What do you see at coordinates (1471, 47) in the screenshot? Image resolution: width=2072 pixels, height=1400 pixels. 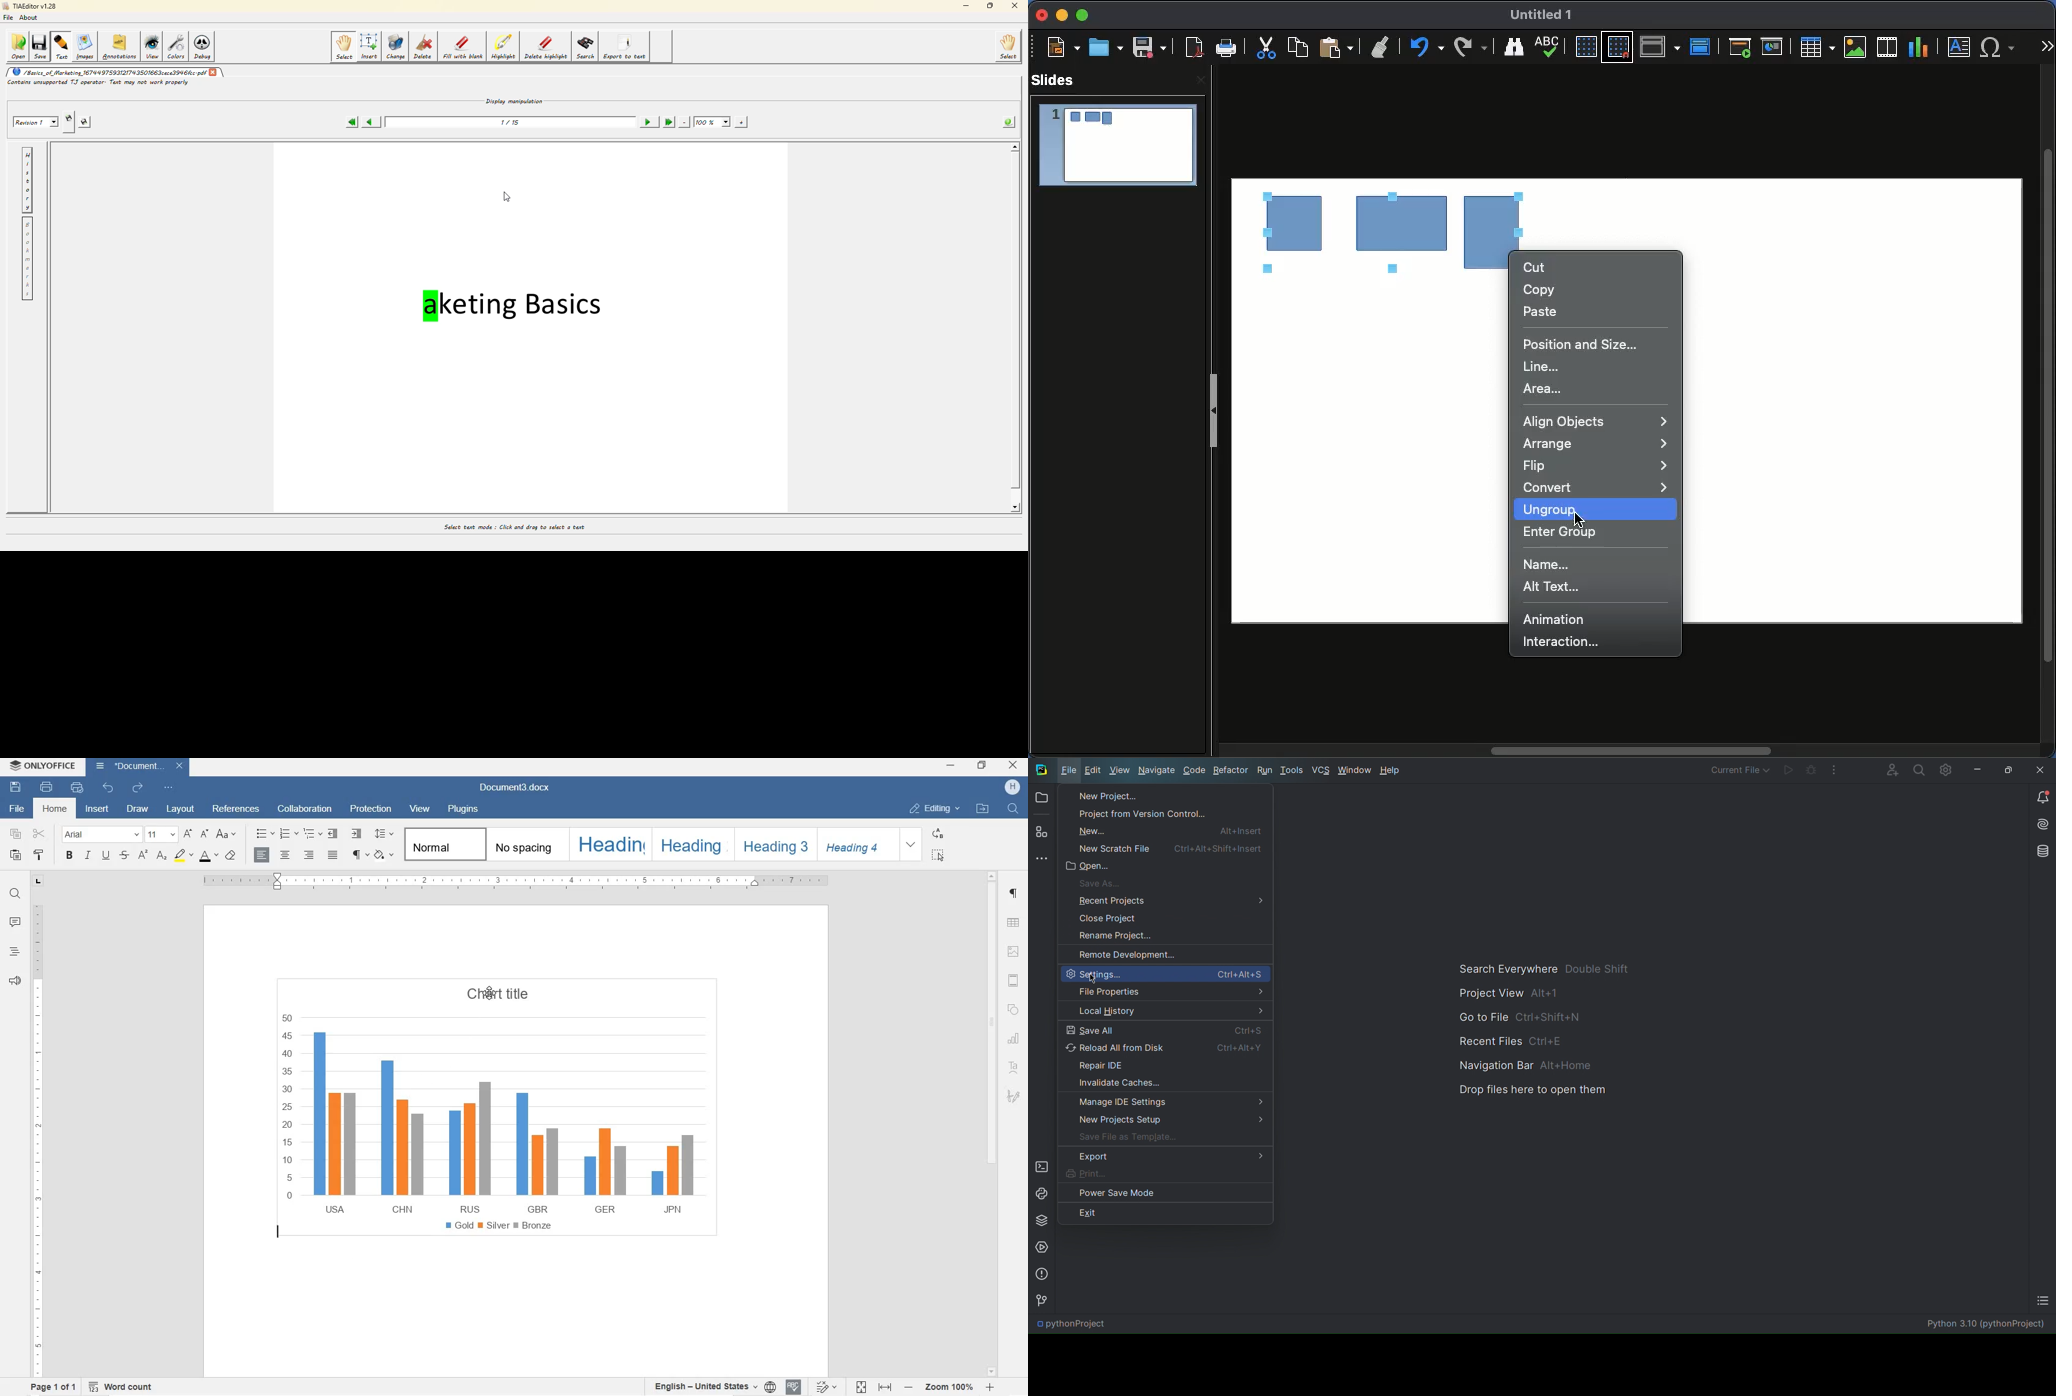 I see `Finding` at bounding box center [1471, 47].